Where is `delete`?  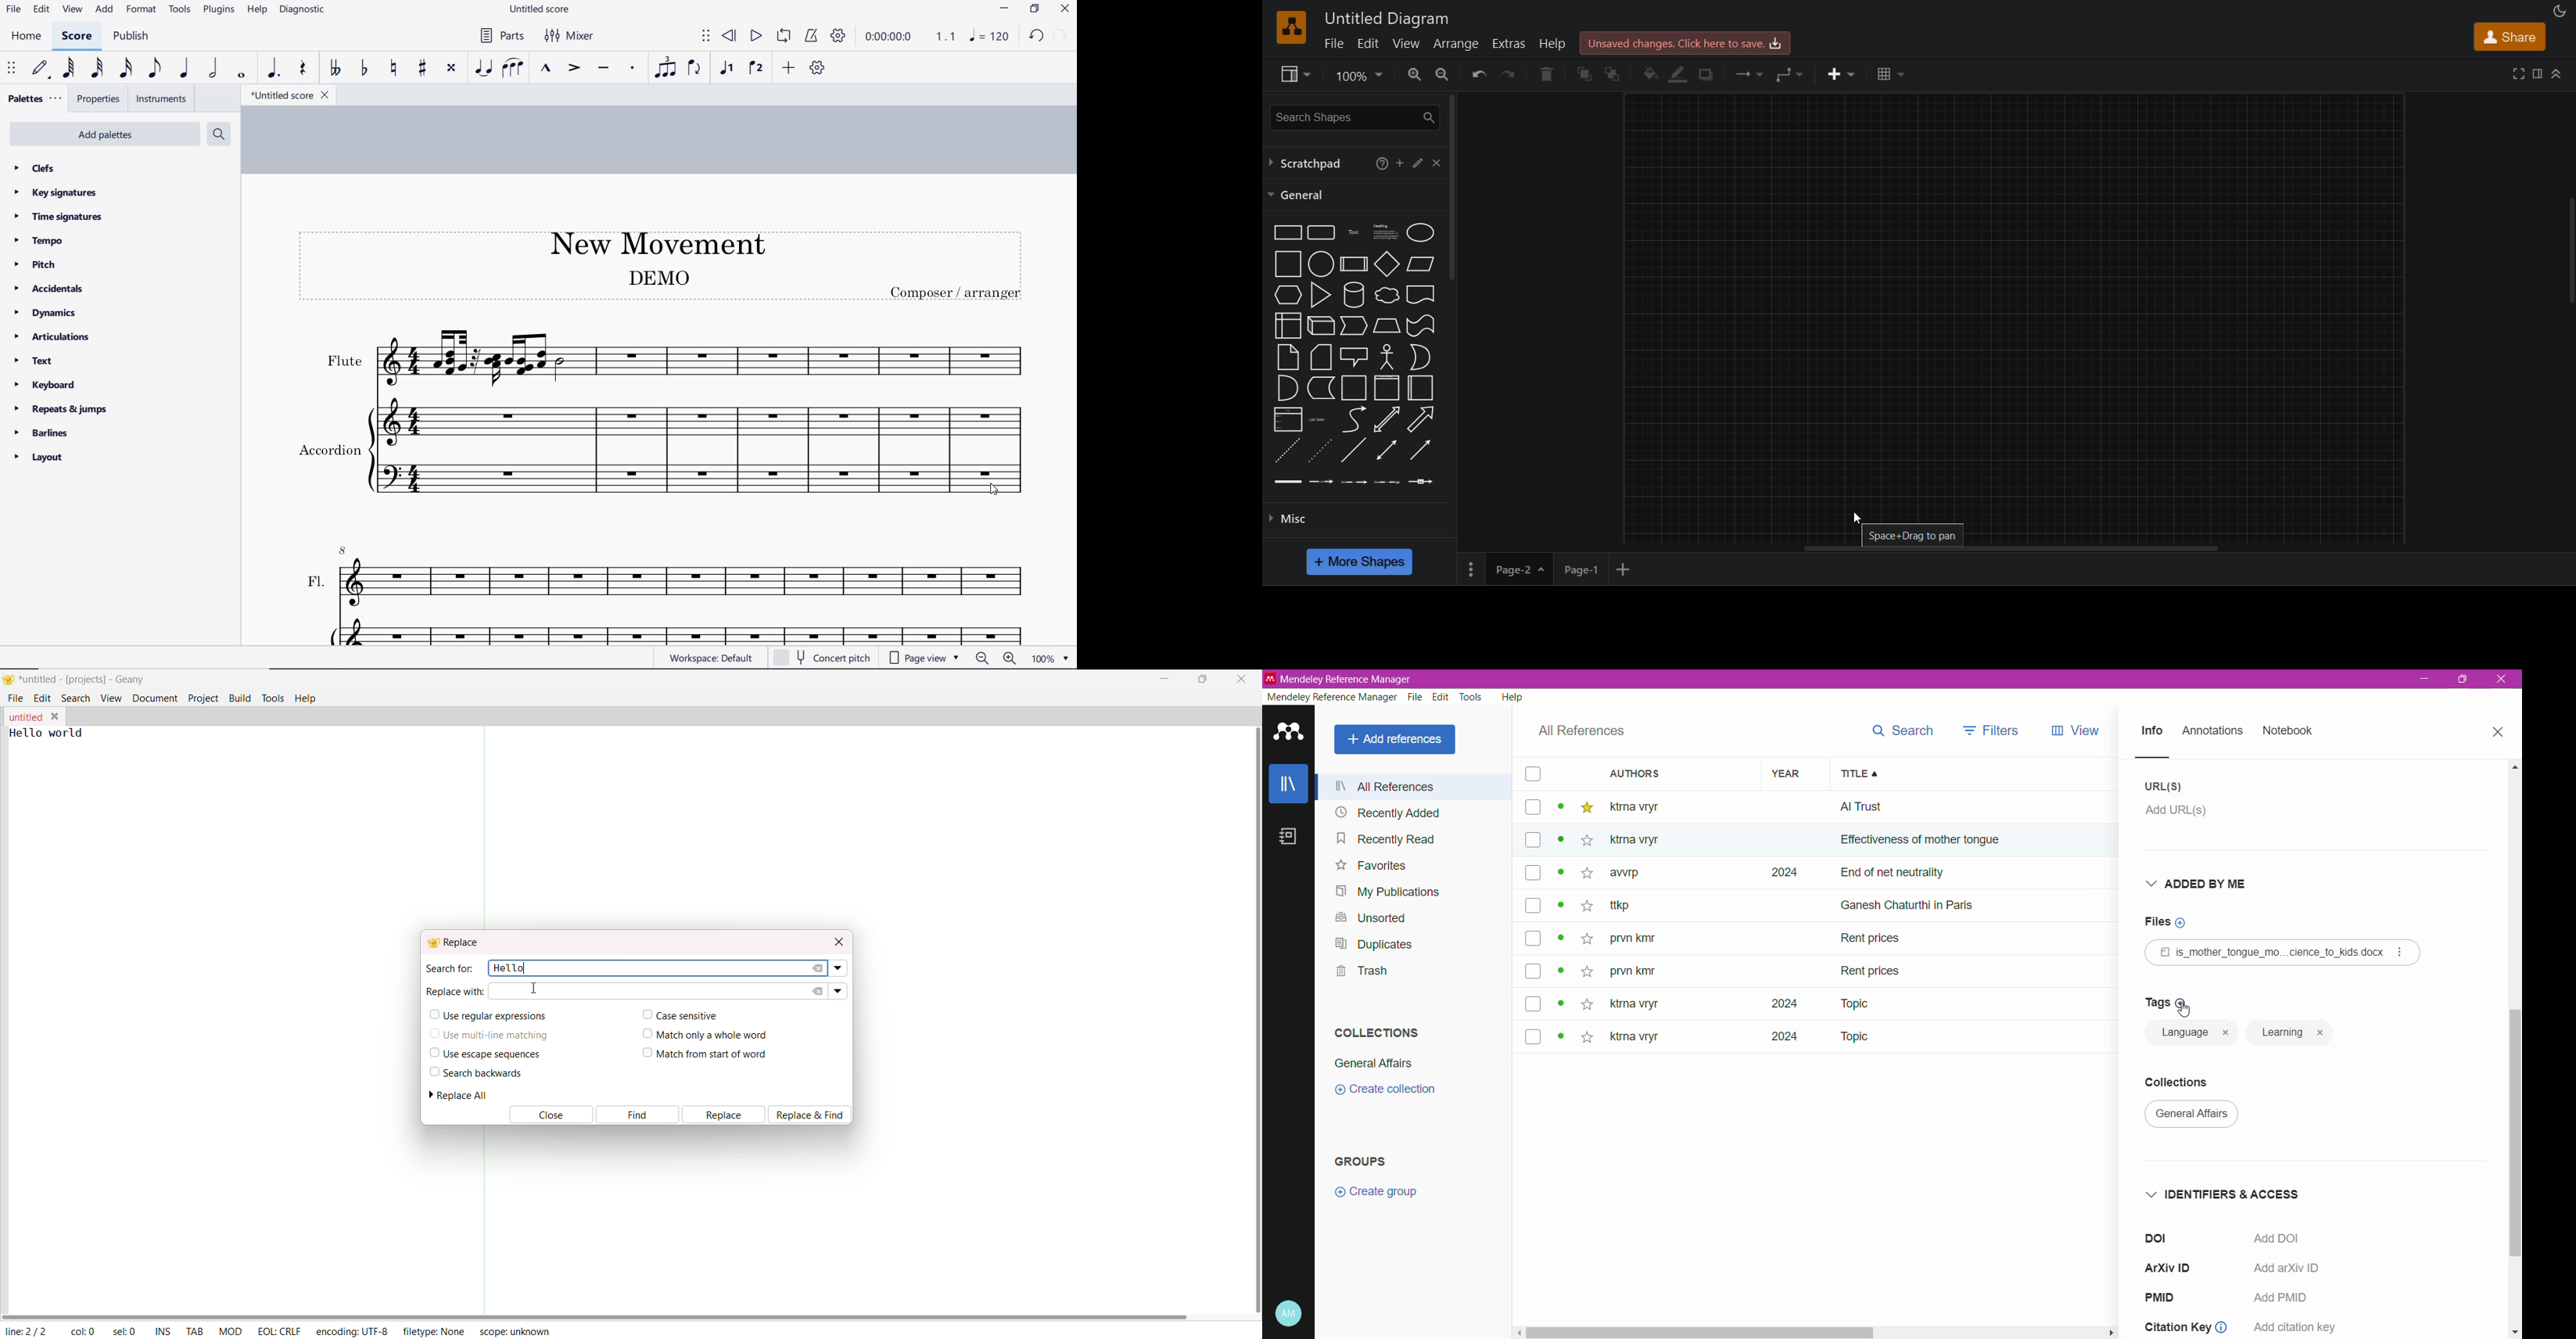 delete is located at coordinates (1545, 74).